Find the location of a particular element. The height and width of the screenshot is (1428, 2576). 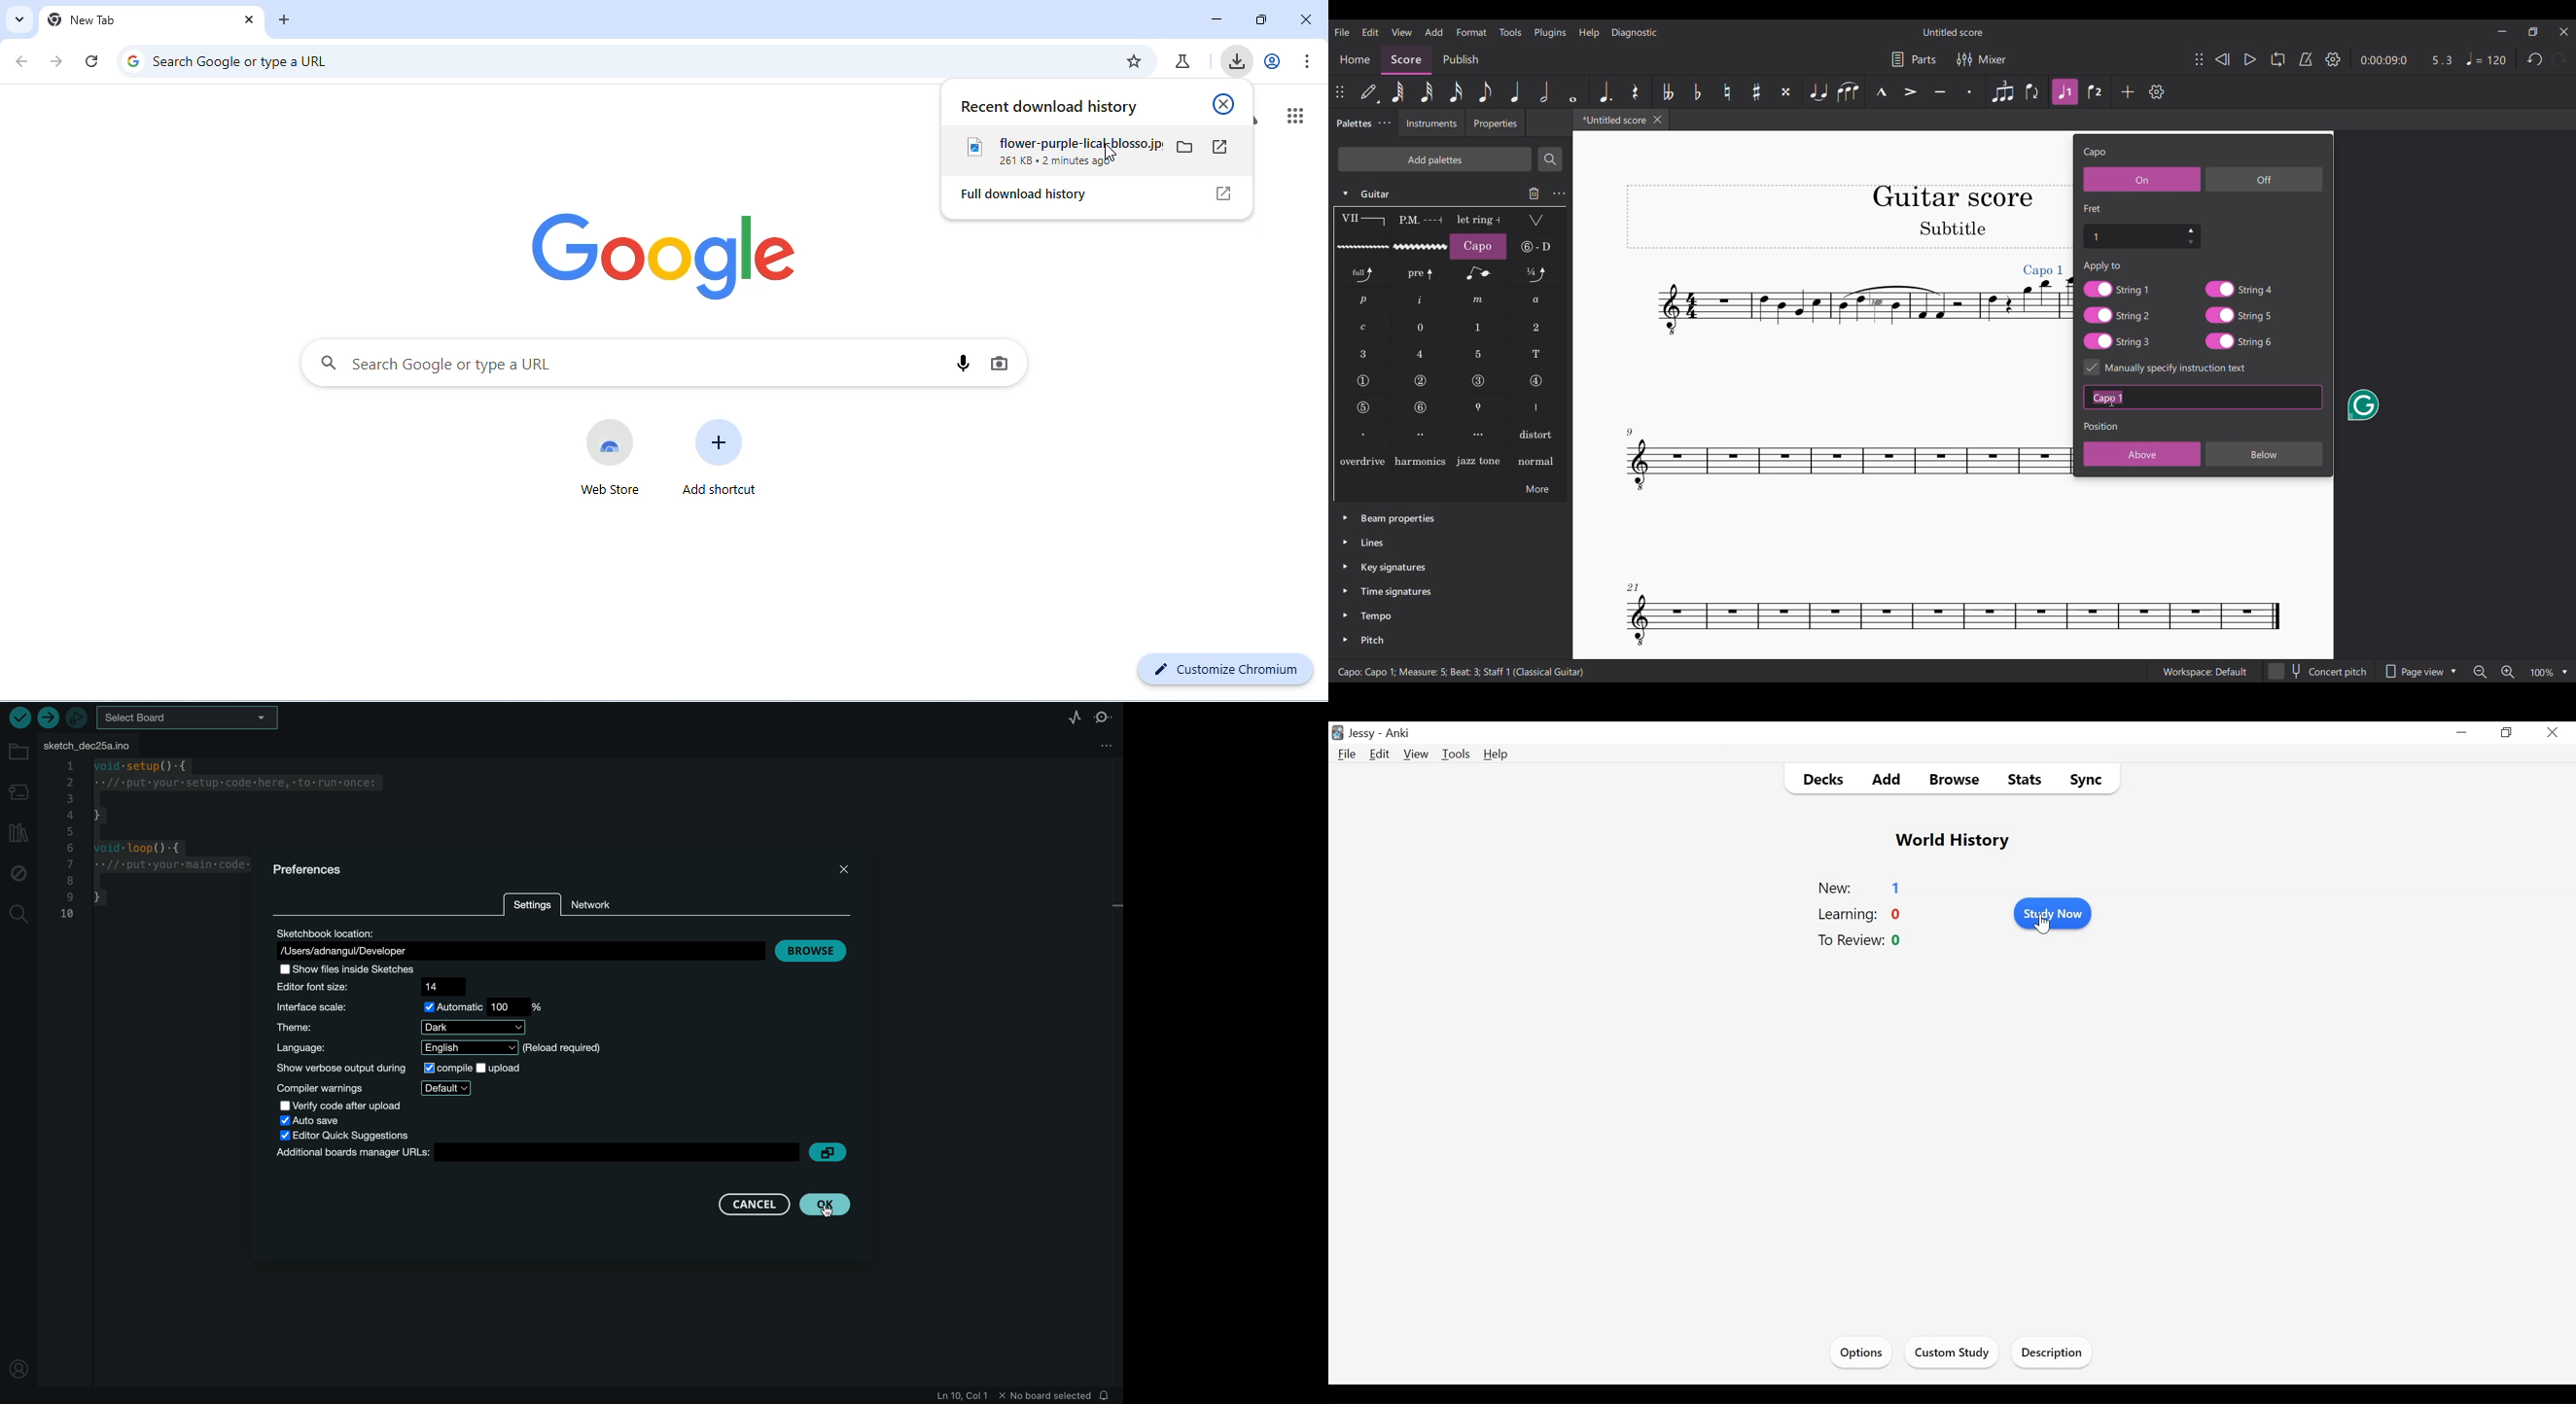

Option is located at coordinates (1860, 1353).